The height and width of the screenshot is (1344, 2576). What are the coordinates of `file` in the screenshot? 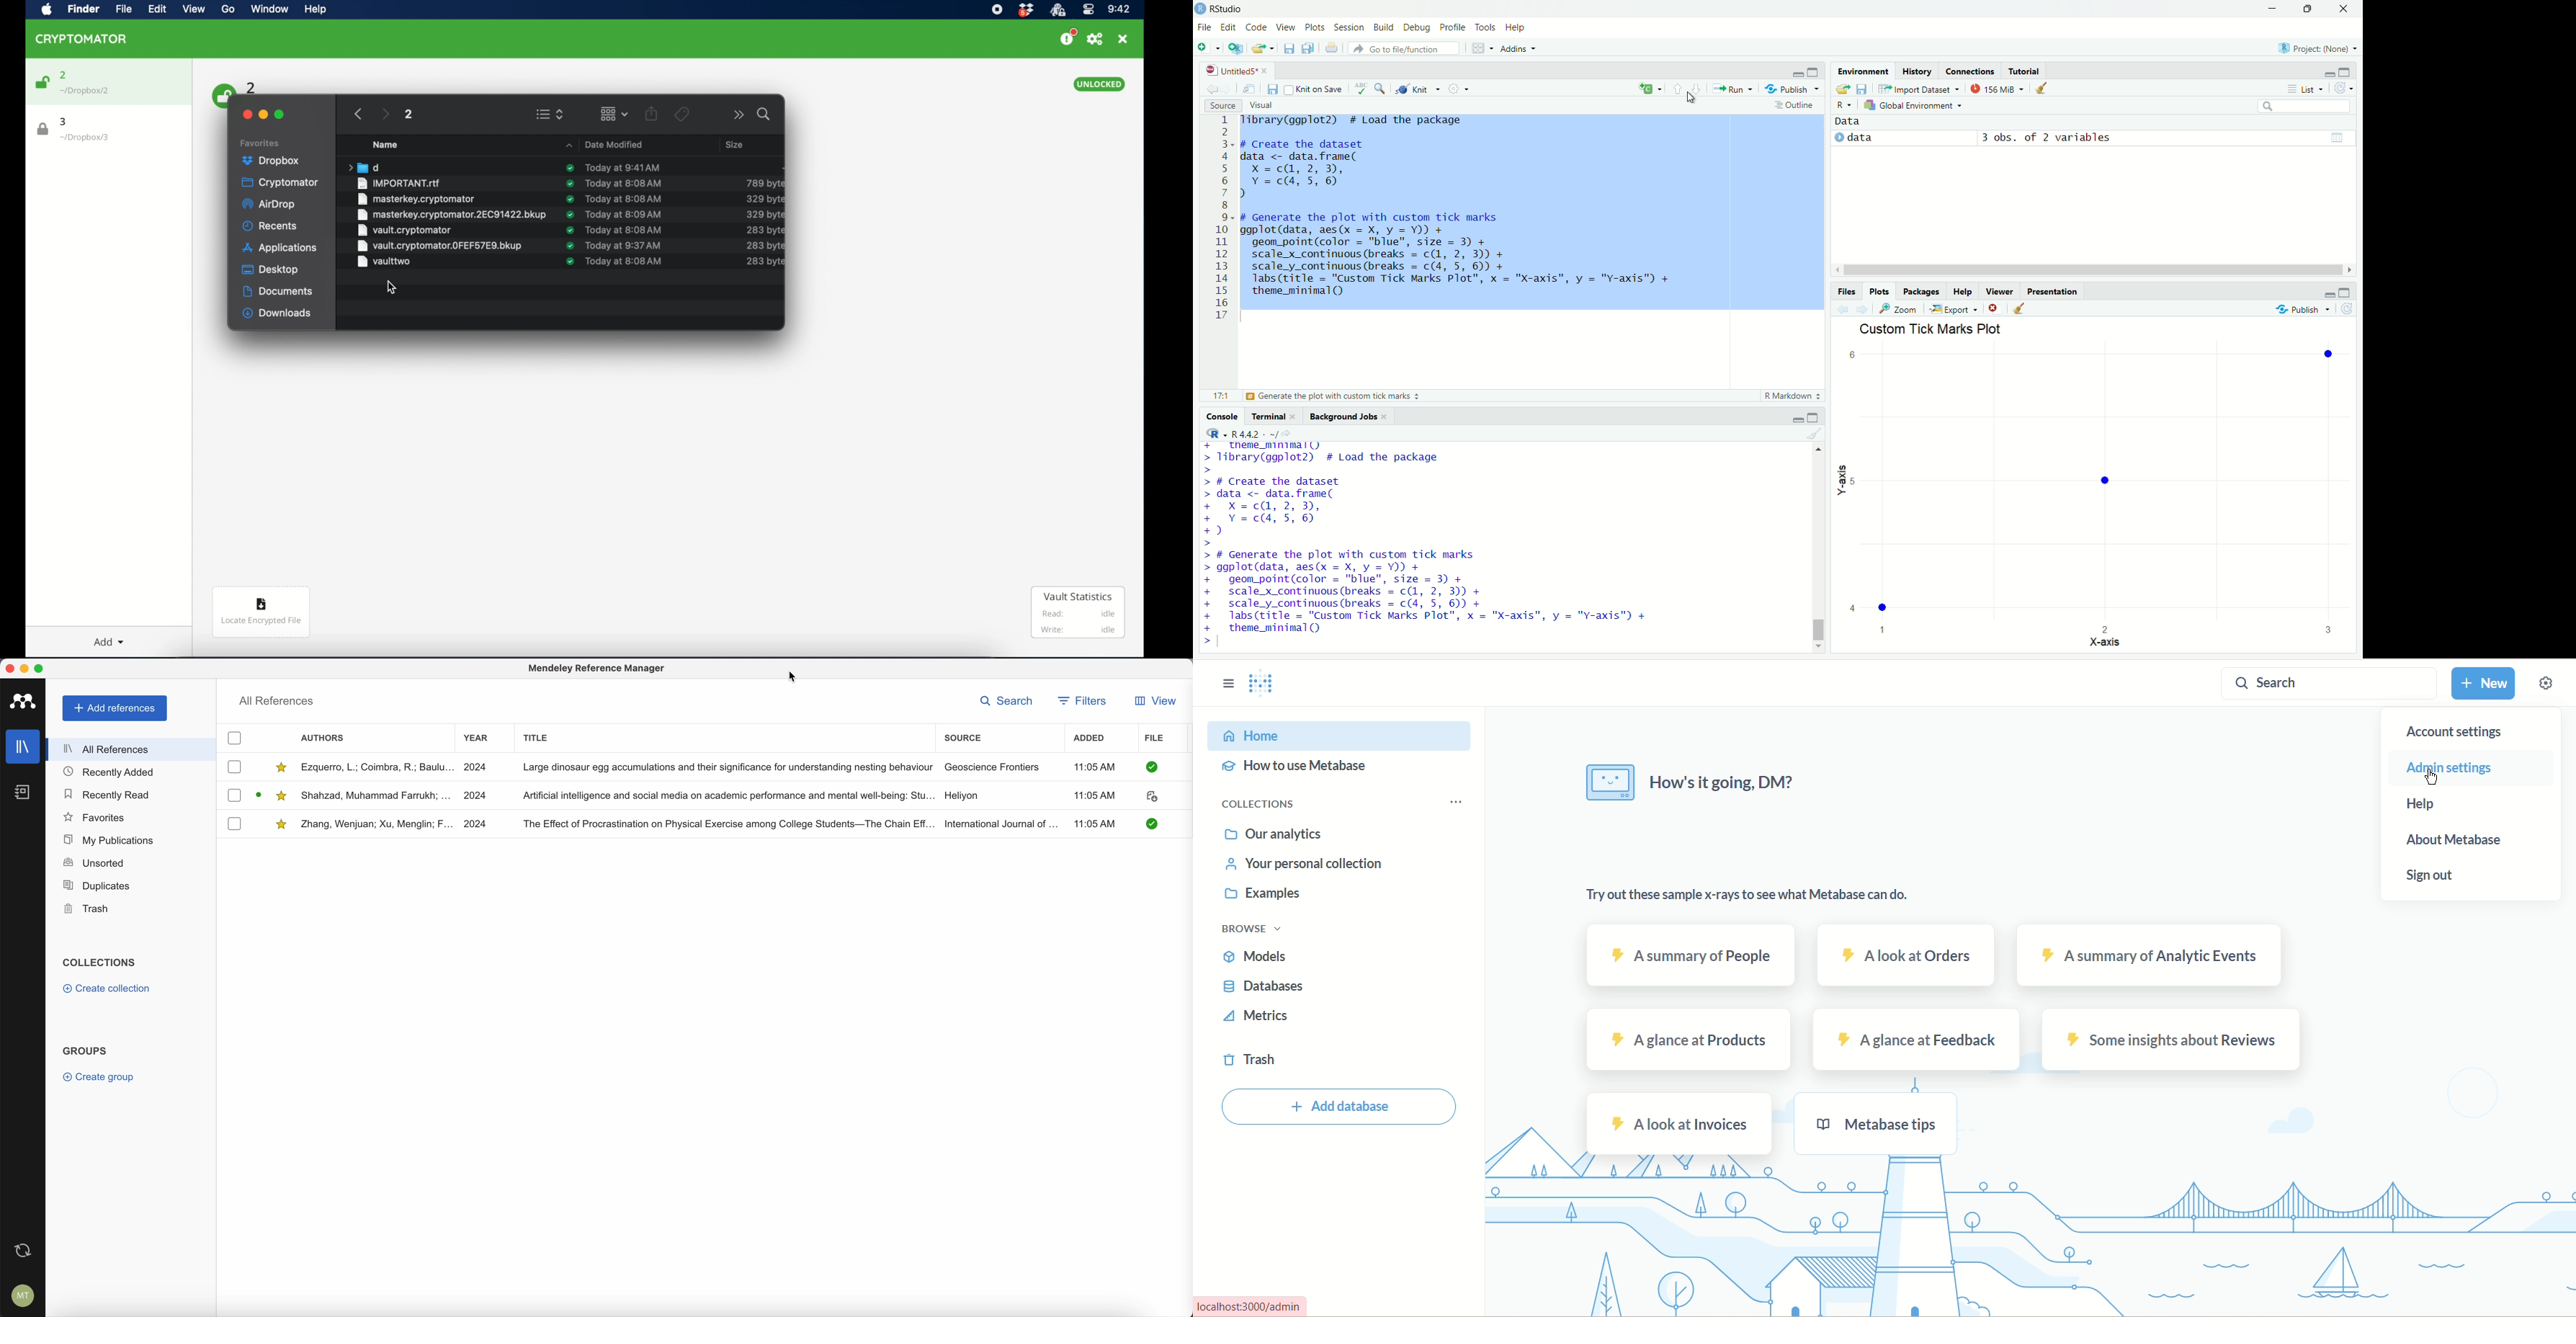 It's located at (1156, 738).